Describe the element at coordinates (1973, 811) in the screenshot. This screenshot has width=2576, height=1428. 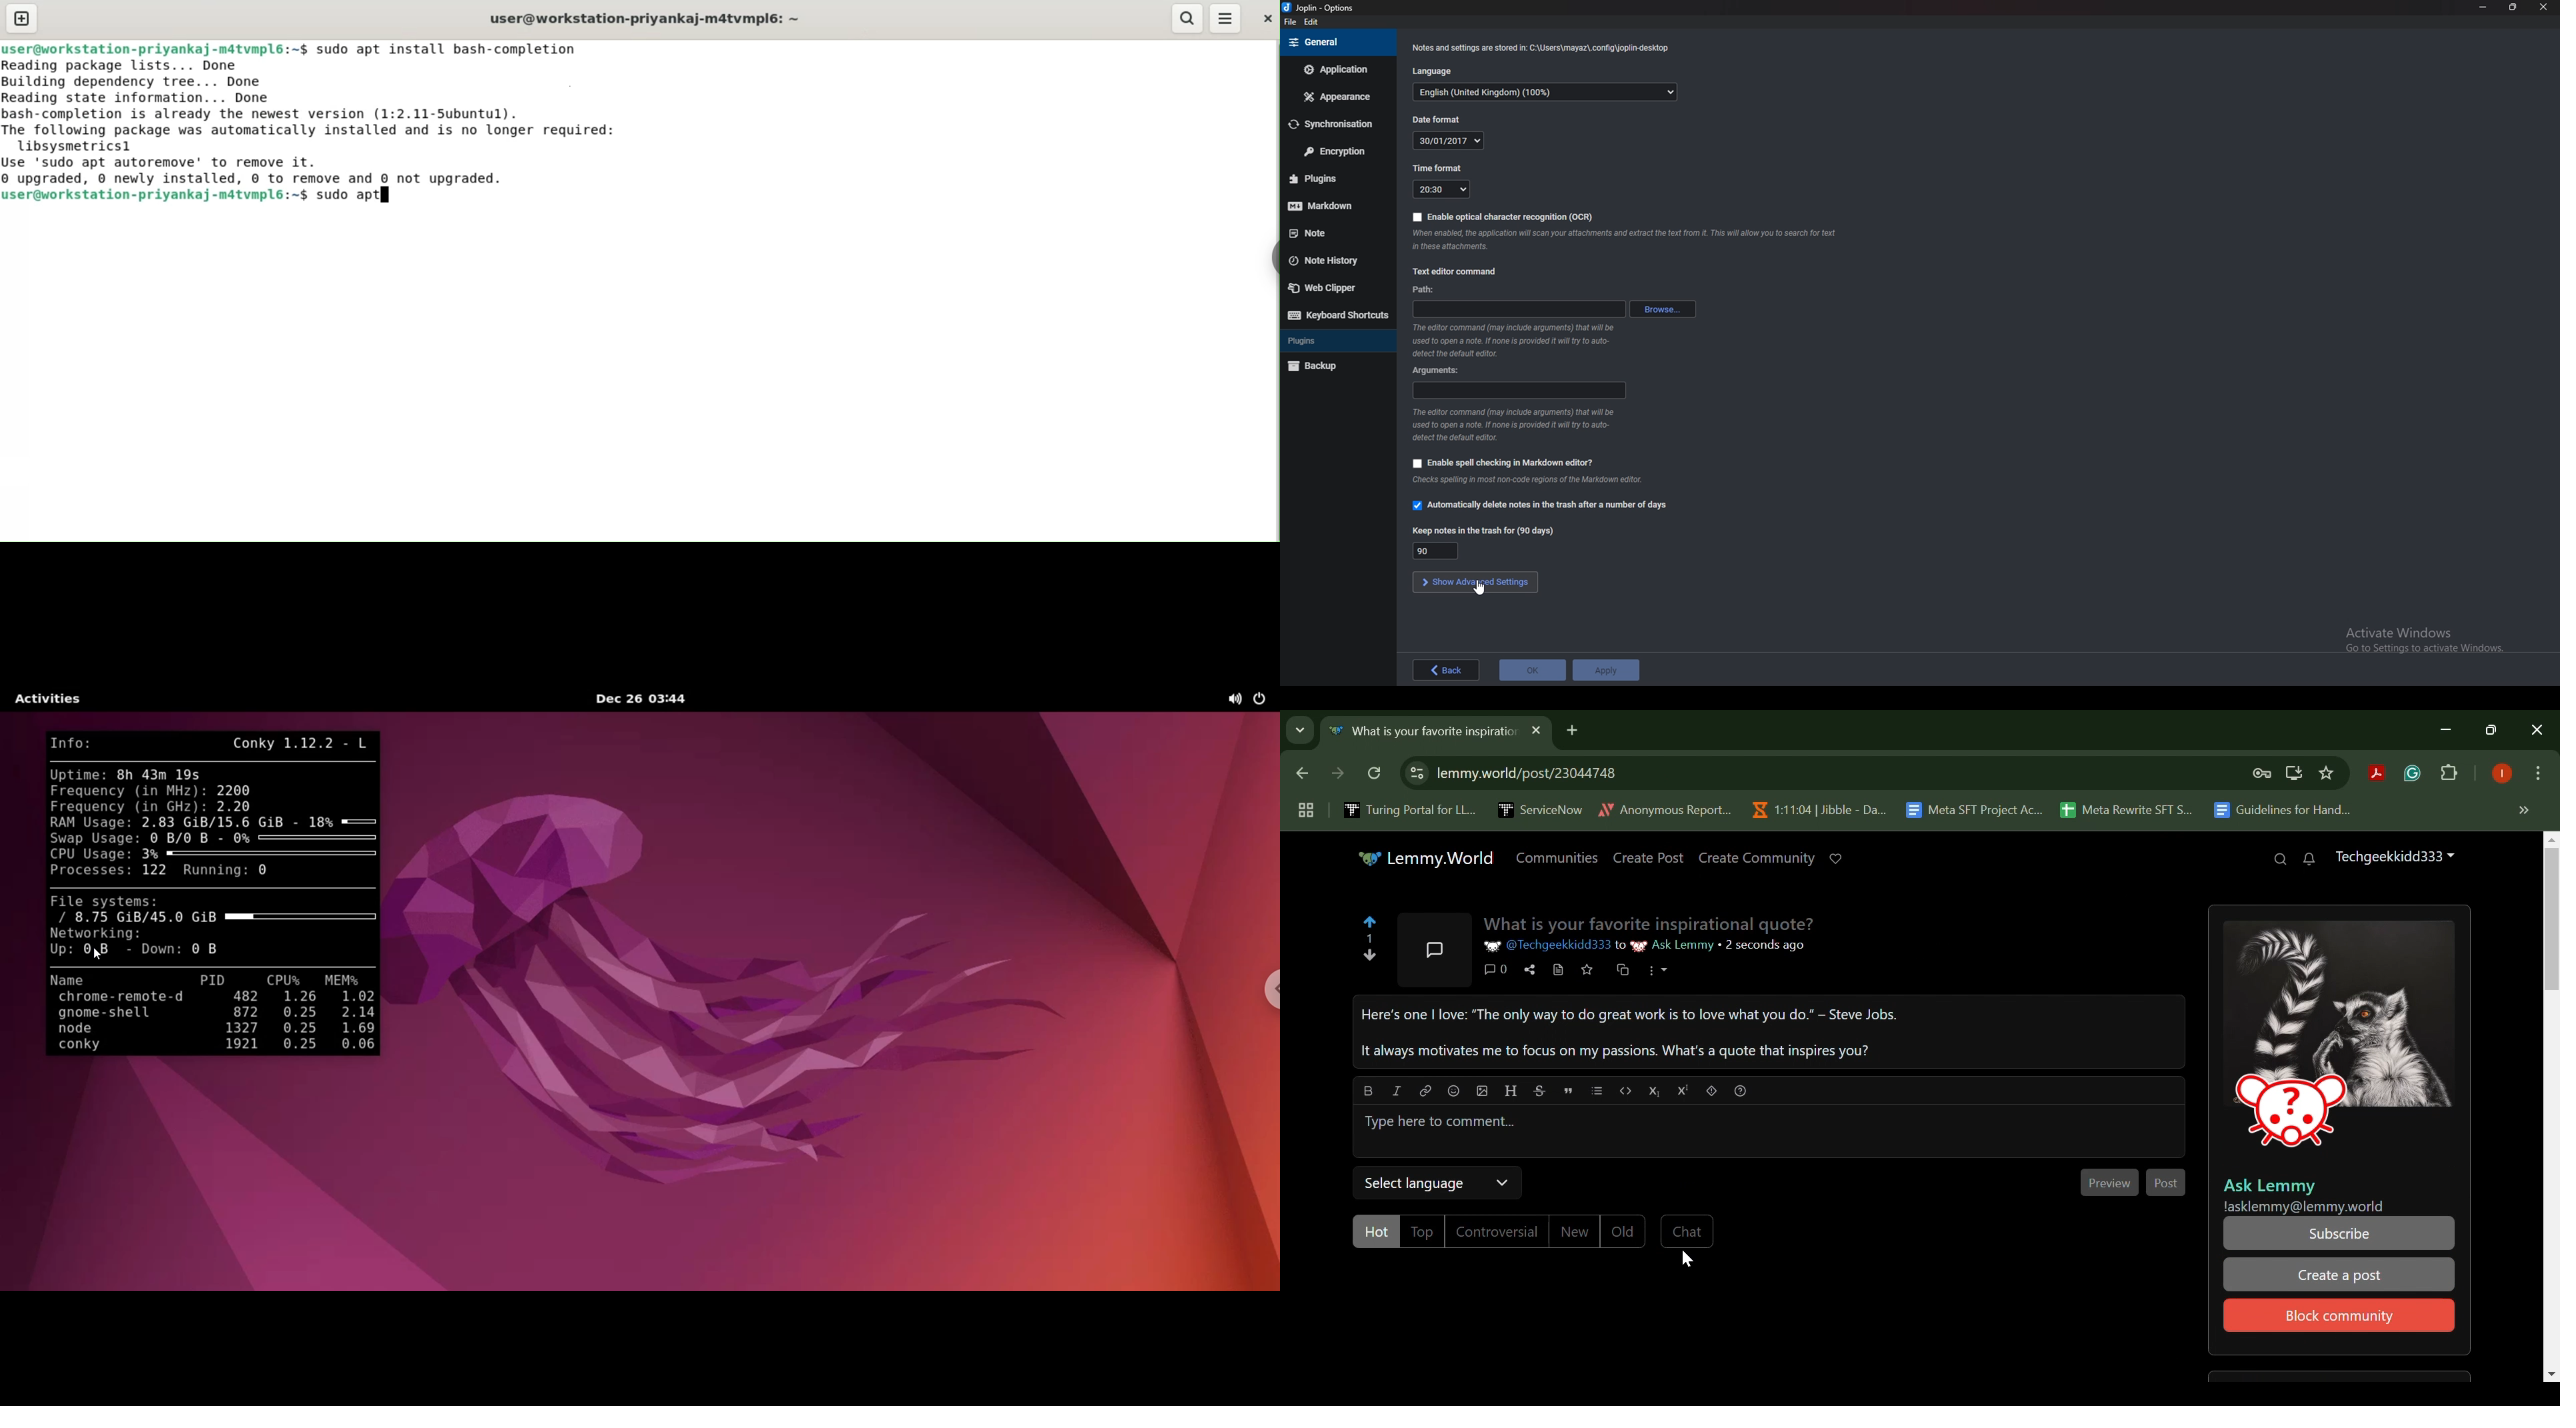
I see `Meta SFT Project` at that location.